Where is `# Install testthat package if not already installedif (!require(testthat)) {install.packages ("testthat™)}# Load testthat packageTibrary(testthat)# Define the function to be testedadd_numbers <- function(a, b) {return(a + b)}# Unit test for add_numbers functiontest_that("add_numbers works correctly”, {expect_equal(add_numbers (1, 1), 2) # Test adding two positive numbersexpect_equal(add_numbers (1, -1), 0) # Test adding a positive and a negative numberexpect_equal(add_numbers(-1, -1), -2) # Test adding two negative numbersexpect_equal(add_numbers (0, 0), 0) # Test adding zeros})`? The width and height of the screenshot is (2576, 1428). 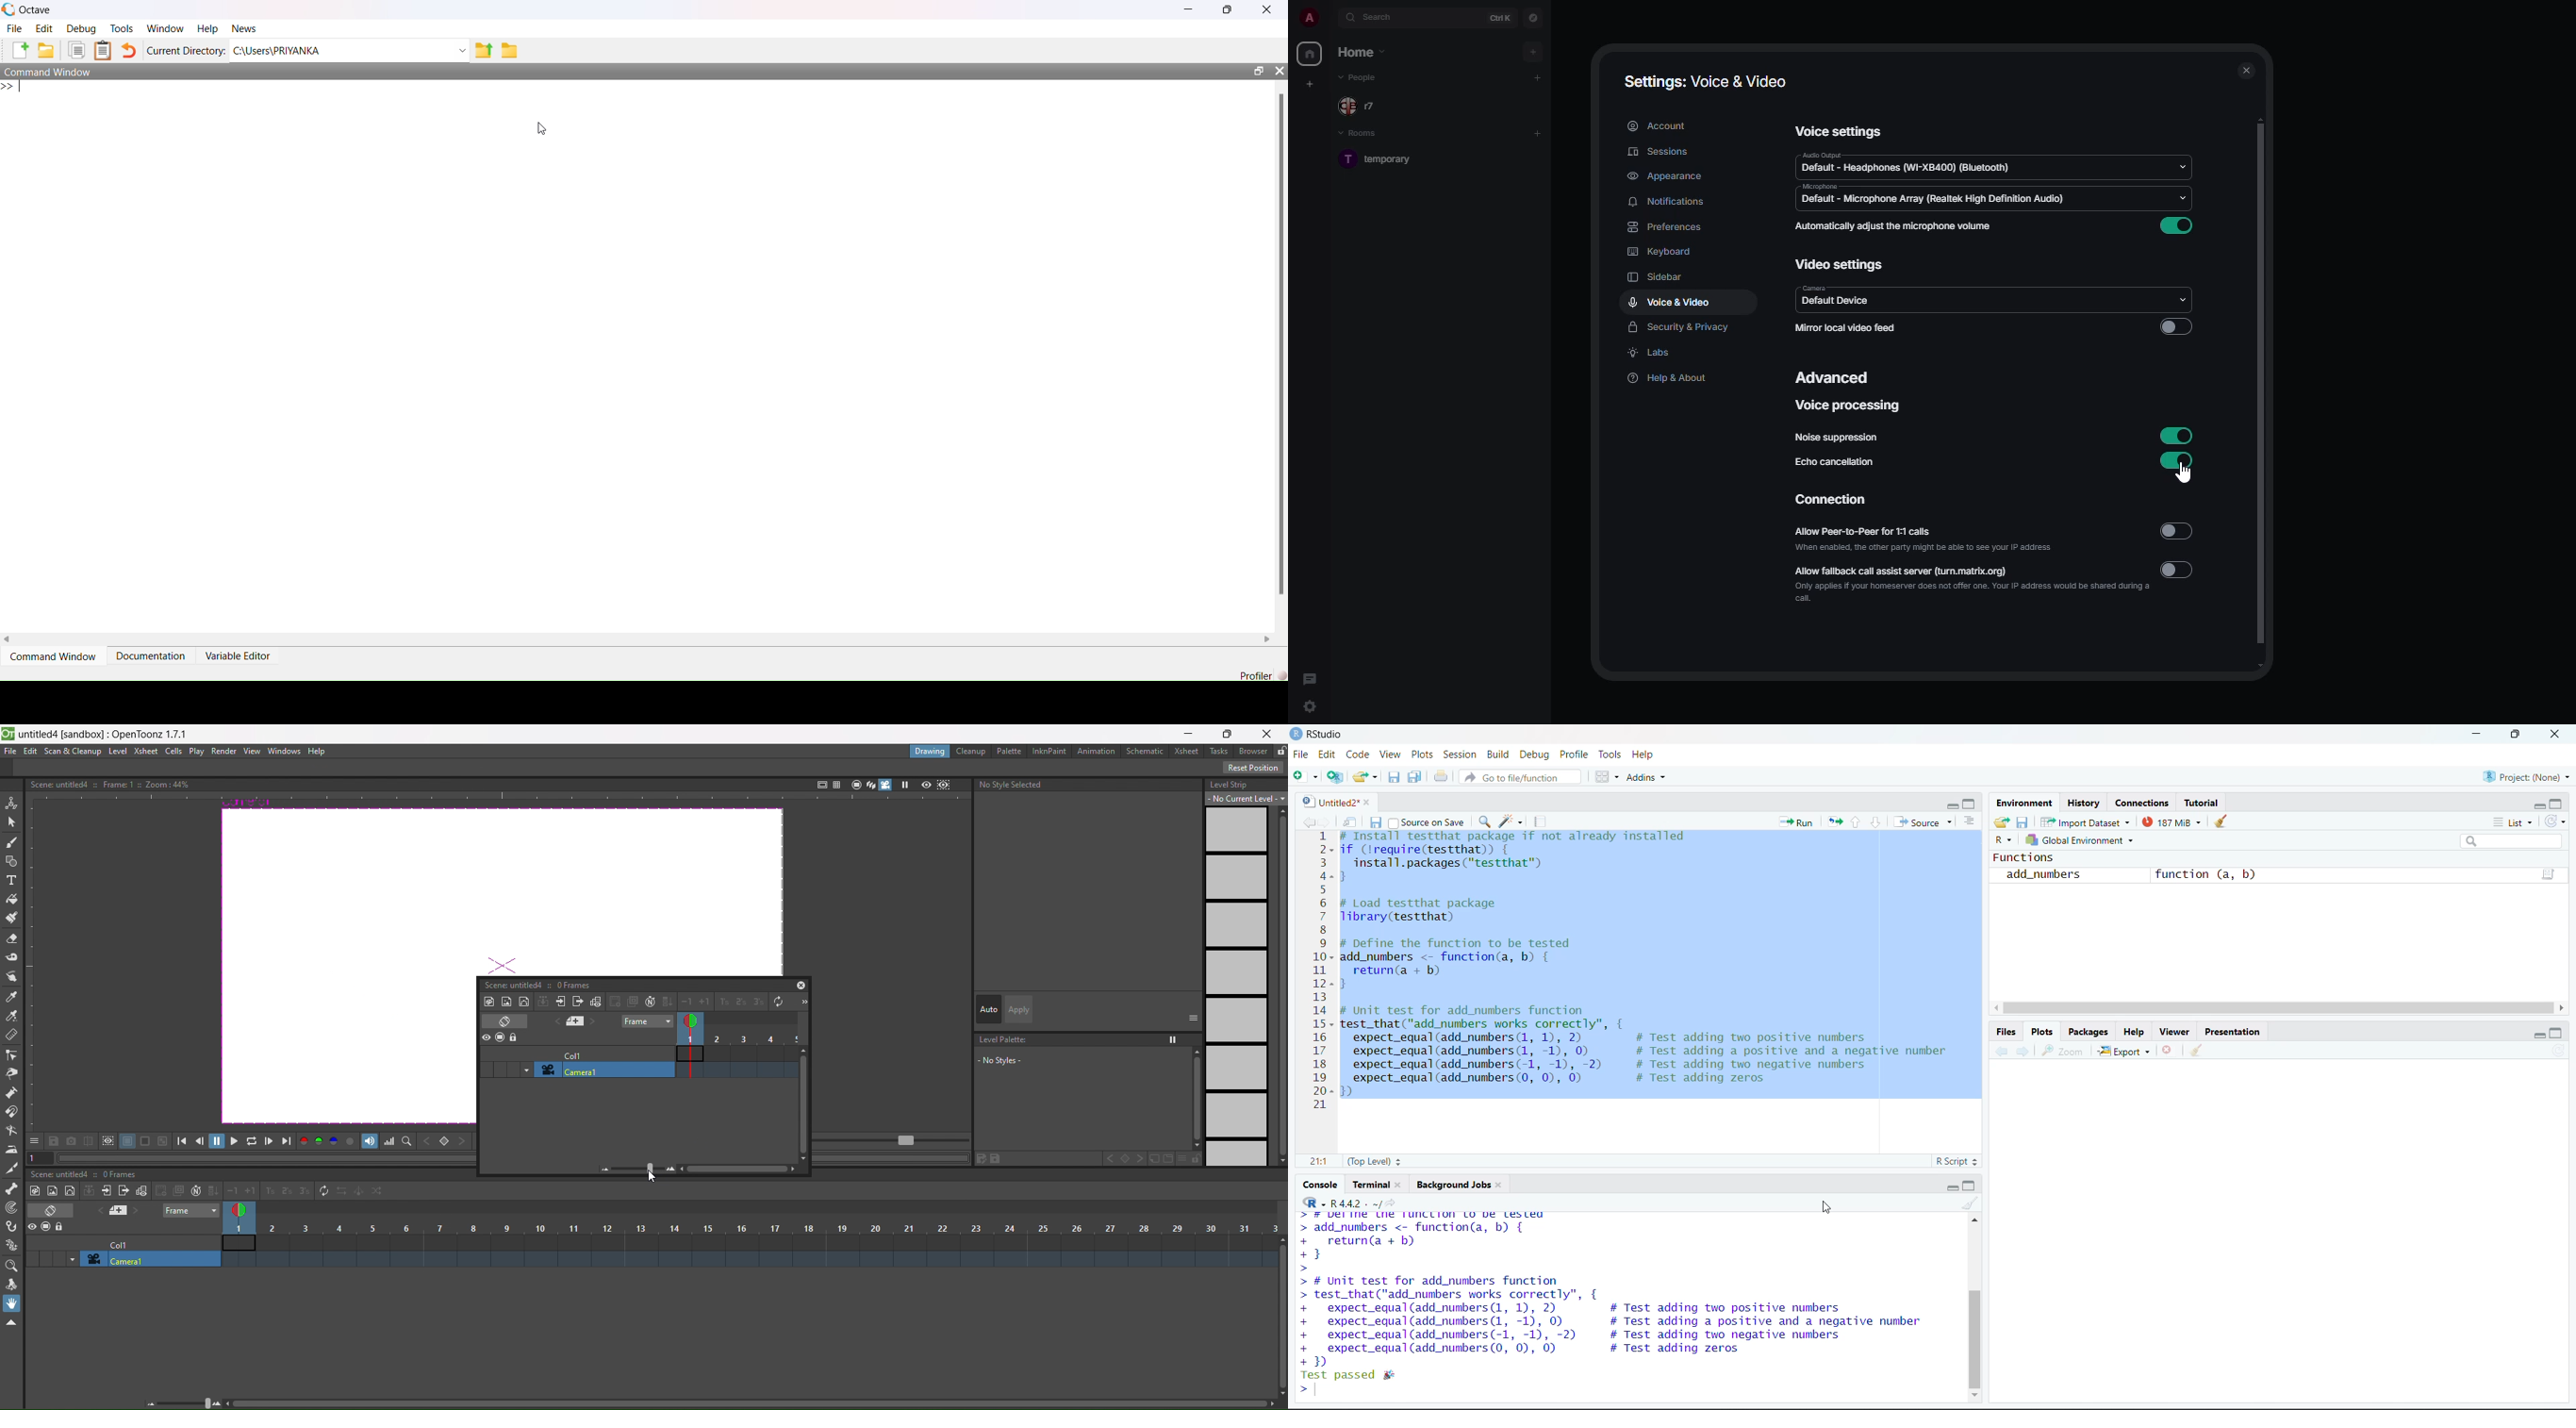
# Install testthat package if not already installedif (!require(testthat)) {install.packages ("testthat™)}# Load testthat packageTibrary(testthat)# Define the function to be testedadd_numbers <- function(a, b) {return(a + b)}# Unit test for add_numbers functiontest_that("add_numbers works correctly”, {expect_equal(add_numbers (1, 1), 2) # Test adding two positive numbersexpect_equal(add_numbers (1, -1), 0) # Test adding a positive and a negative numberexpect_equal(add_numbers(-1, -1), -2) # Test adding two negative numbersexpect_equal(add_numbers (0, 0), 0) # Test adding zeros}) is located at coordinates (1654, 965).